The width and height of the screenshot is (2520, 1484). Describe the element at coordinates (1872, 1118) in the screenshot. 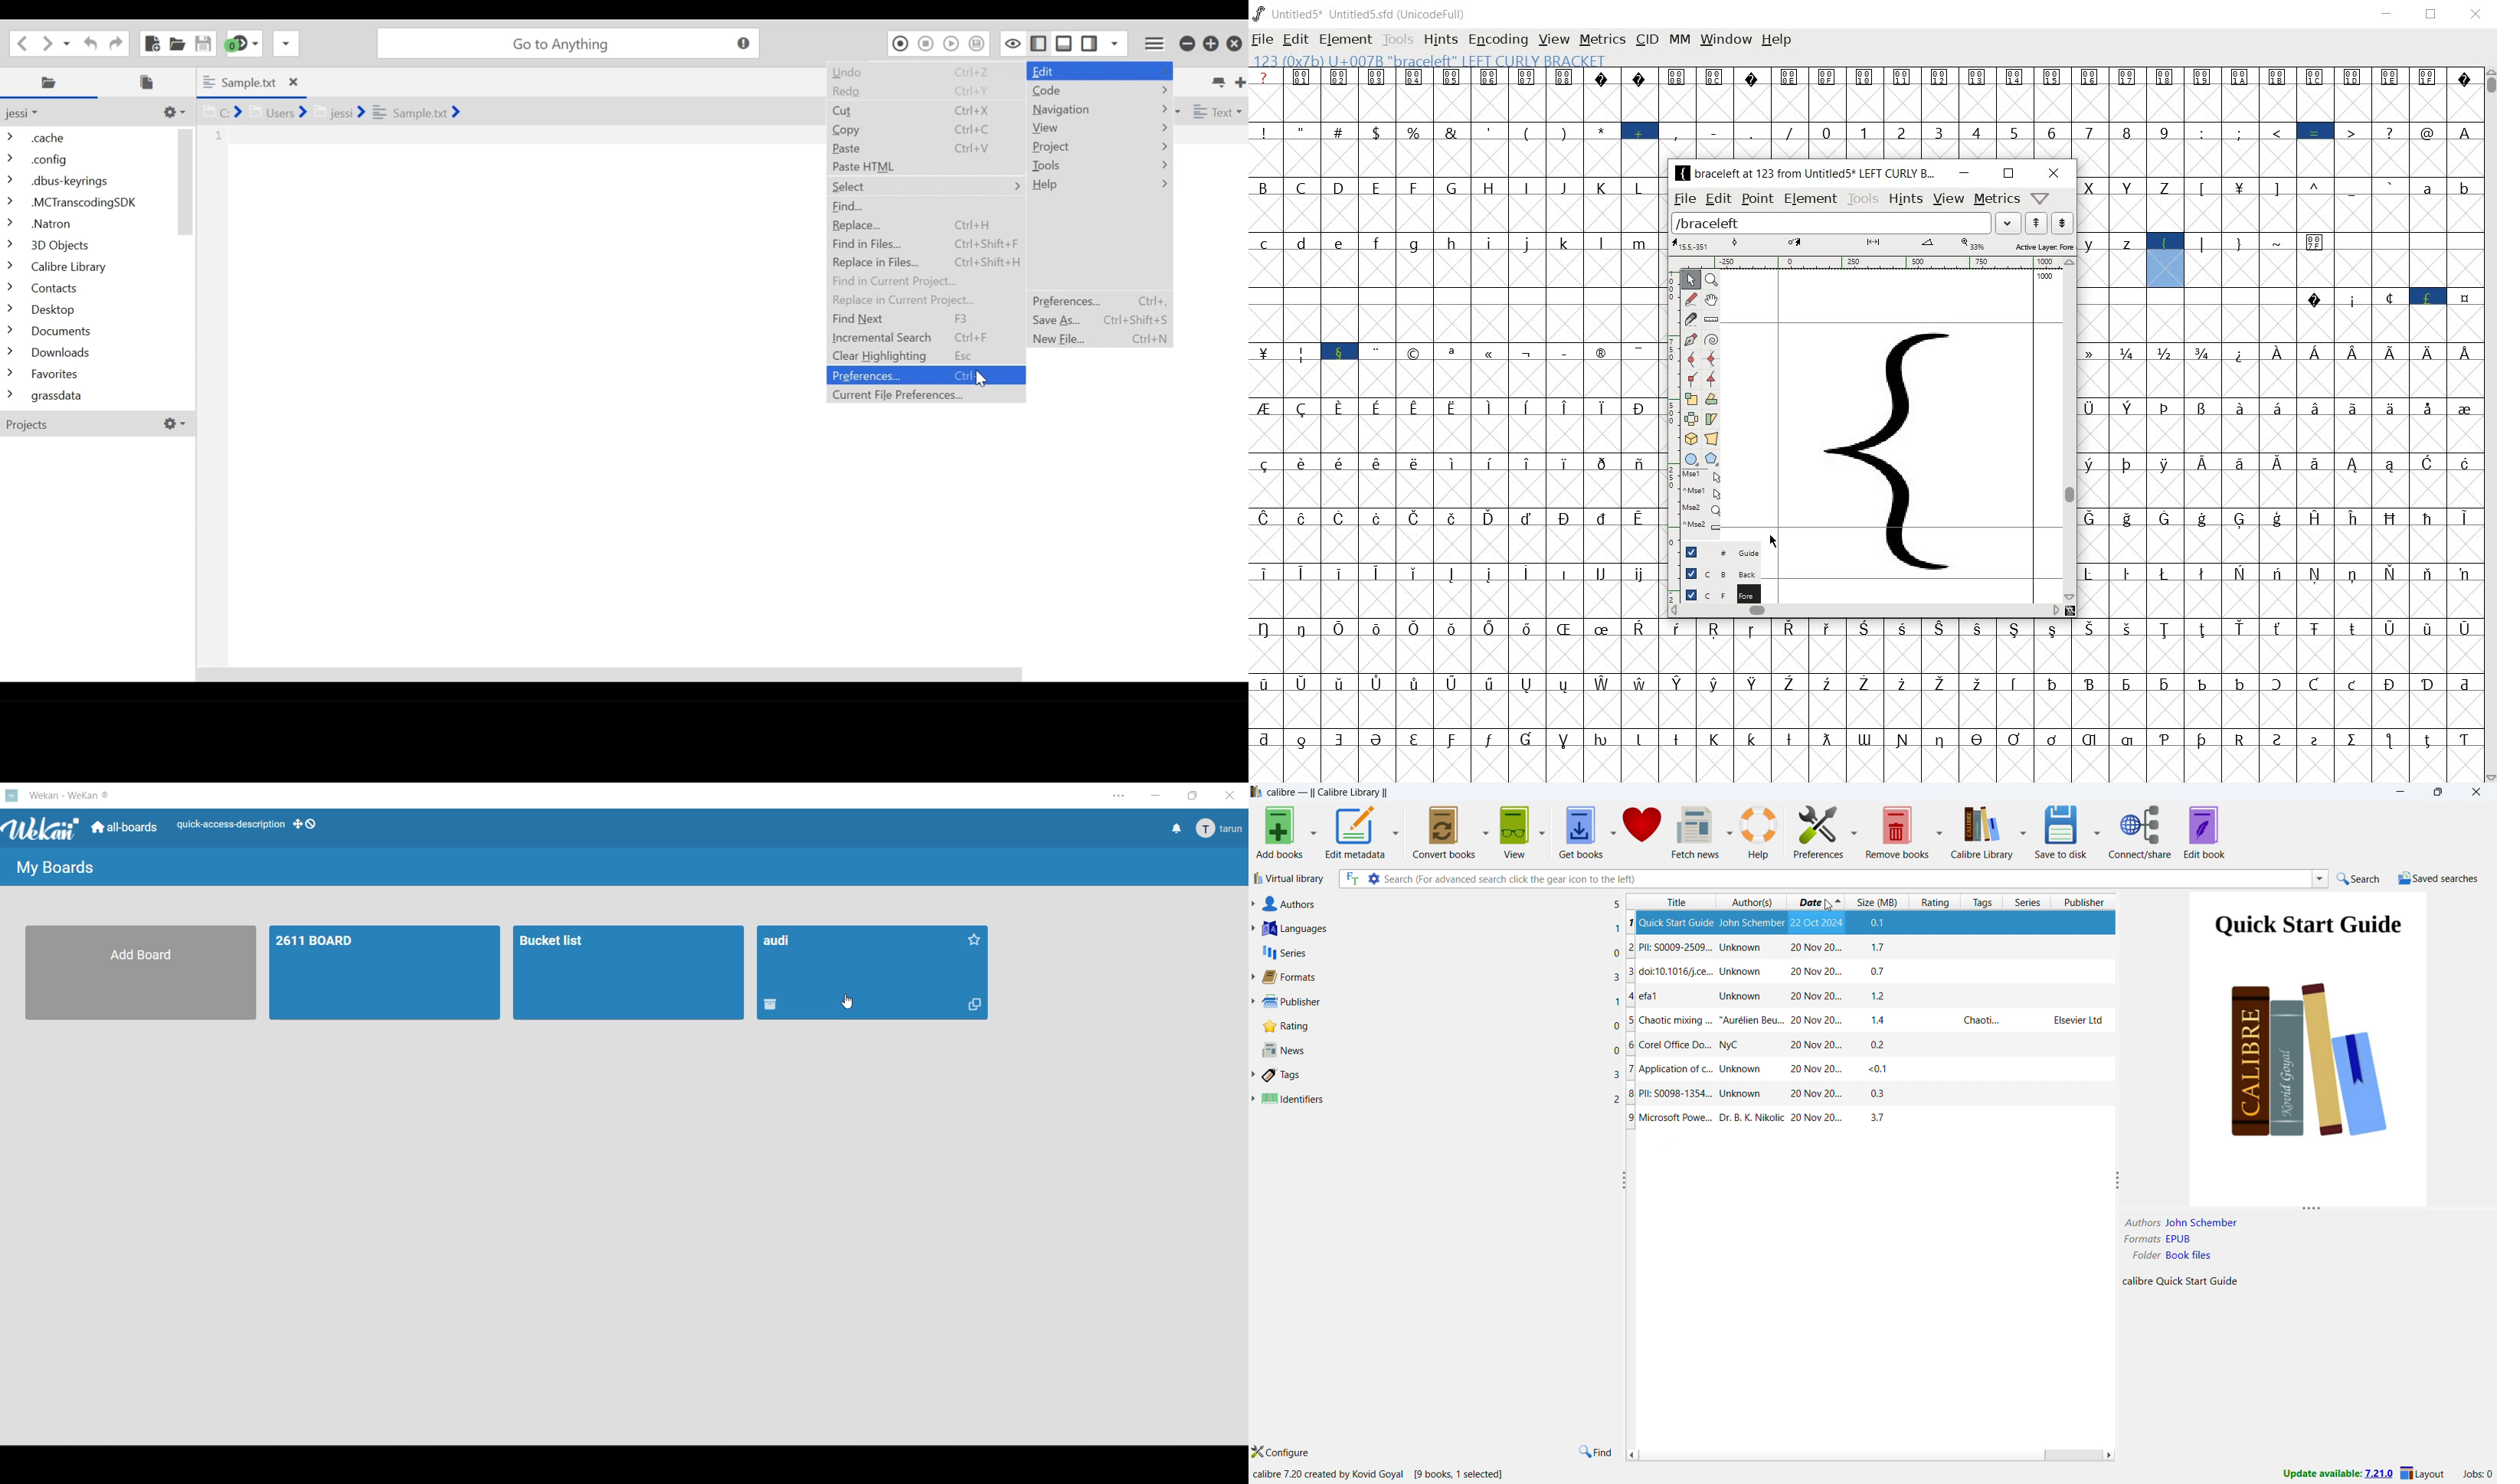

I see `3.7` at that location.